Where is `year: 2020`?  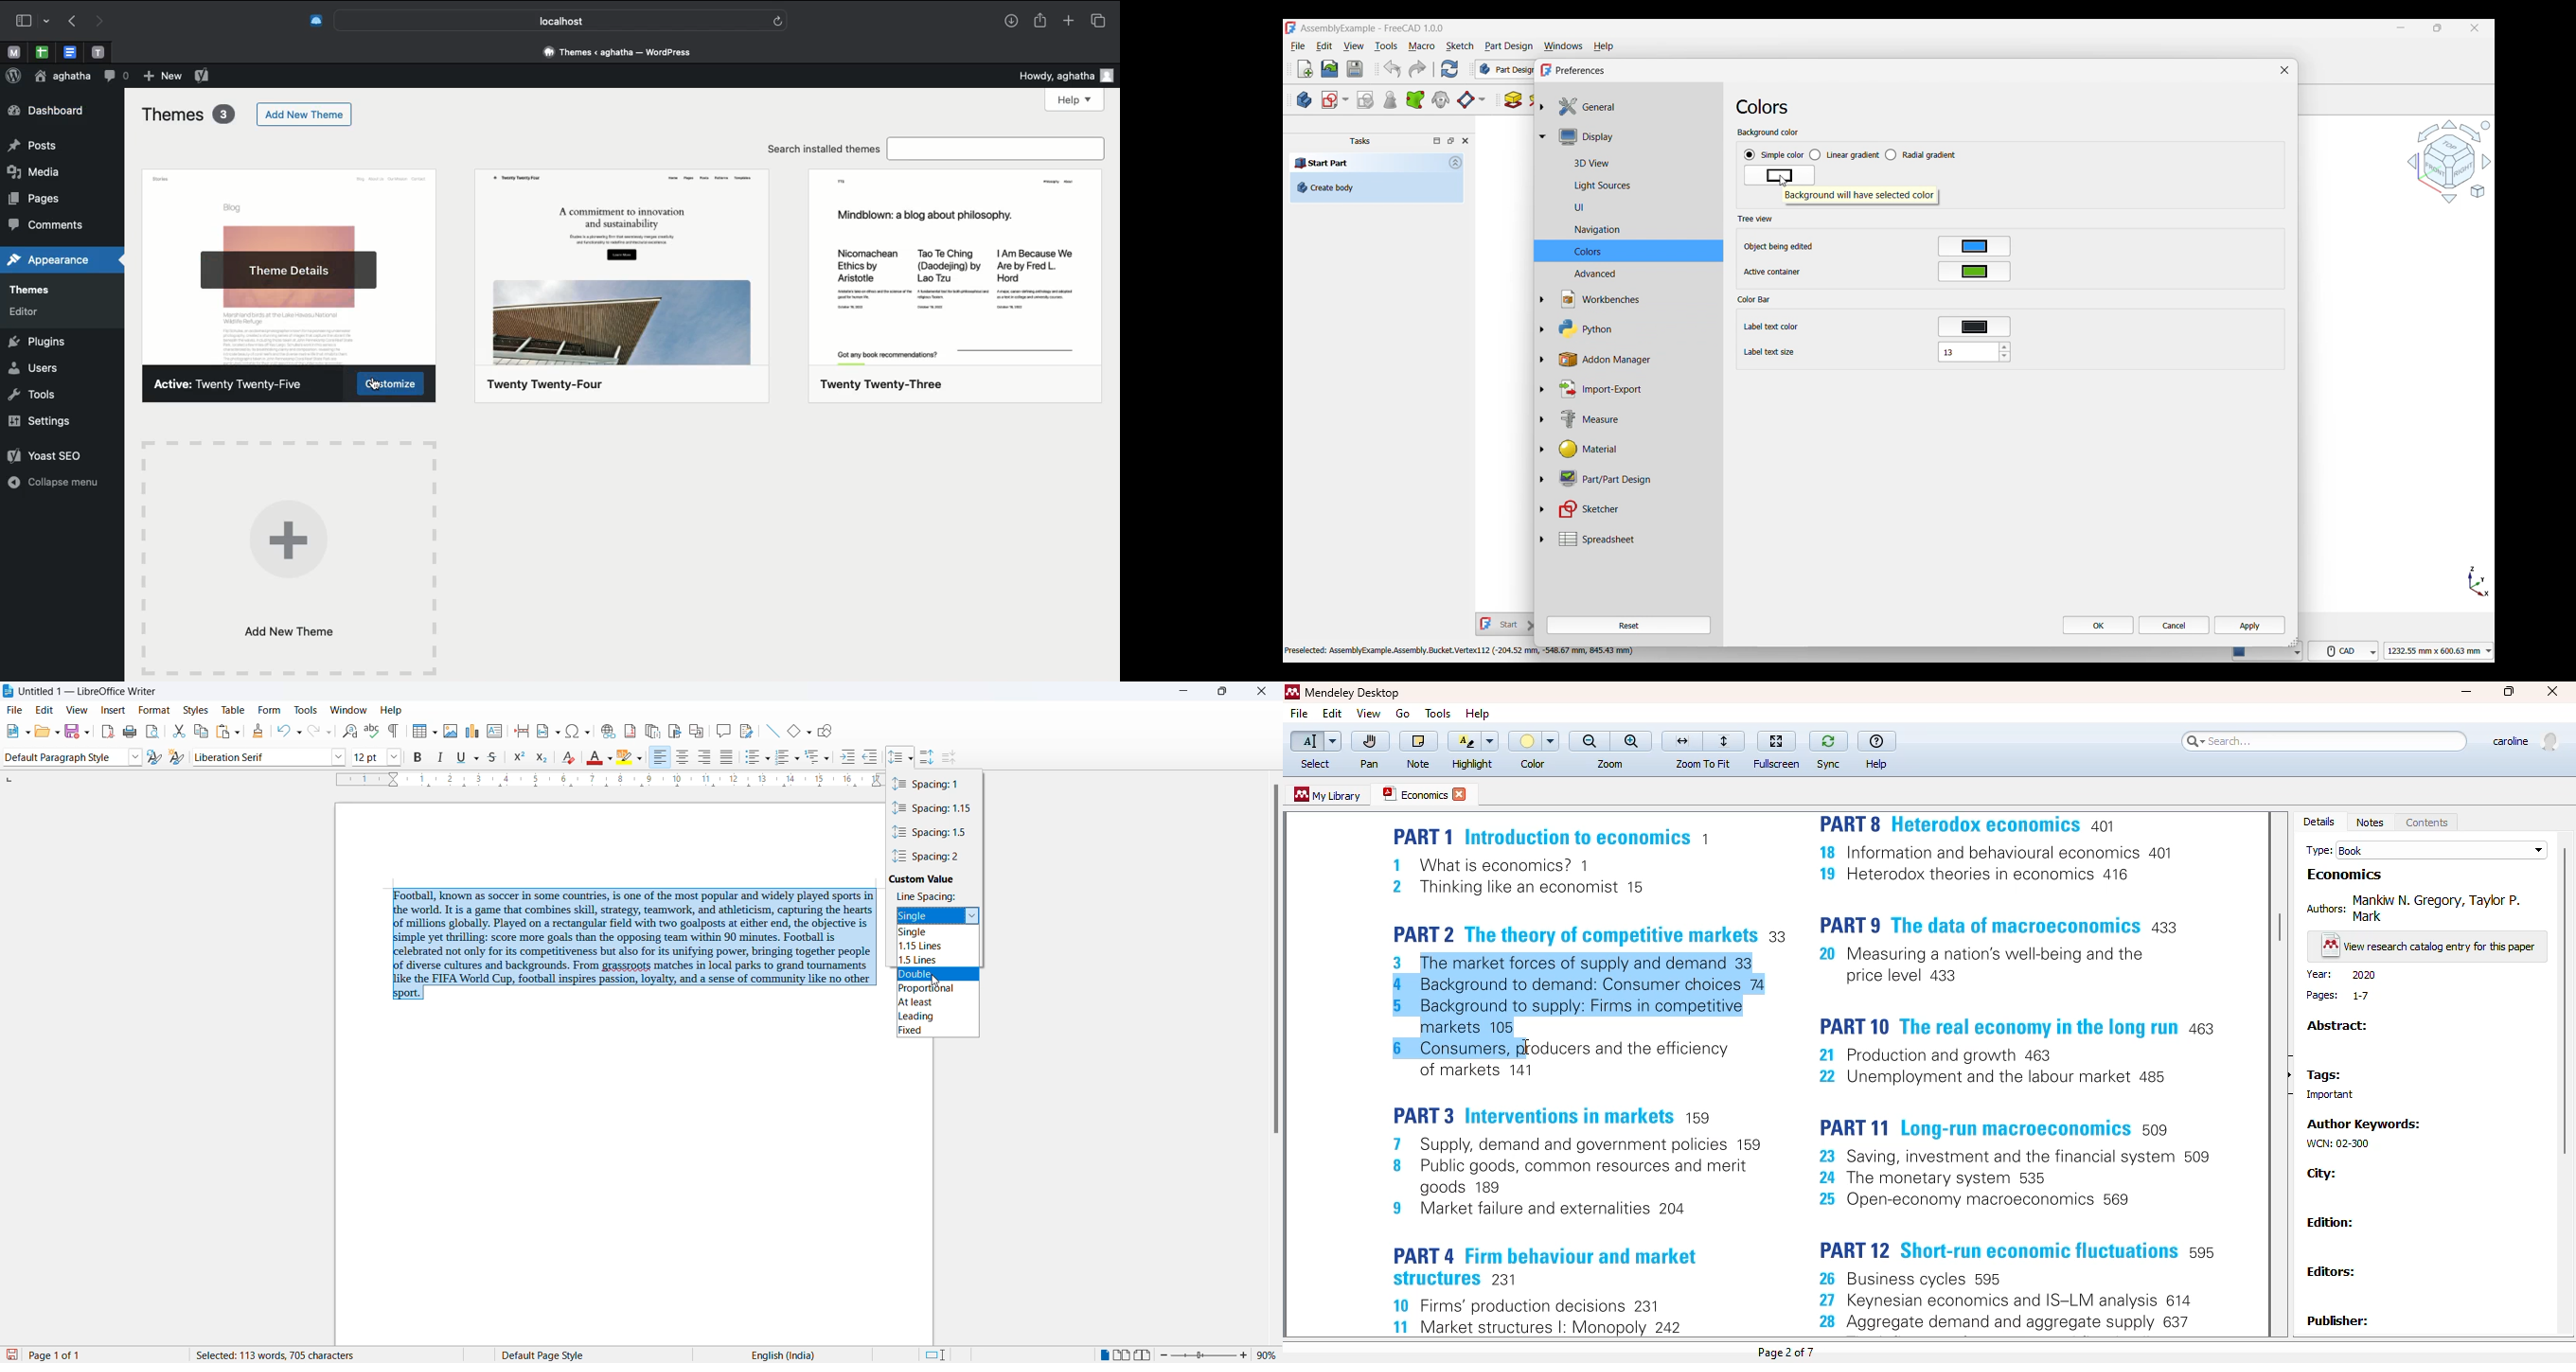
year: 2020 is located at coordinates (2341, 975).